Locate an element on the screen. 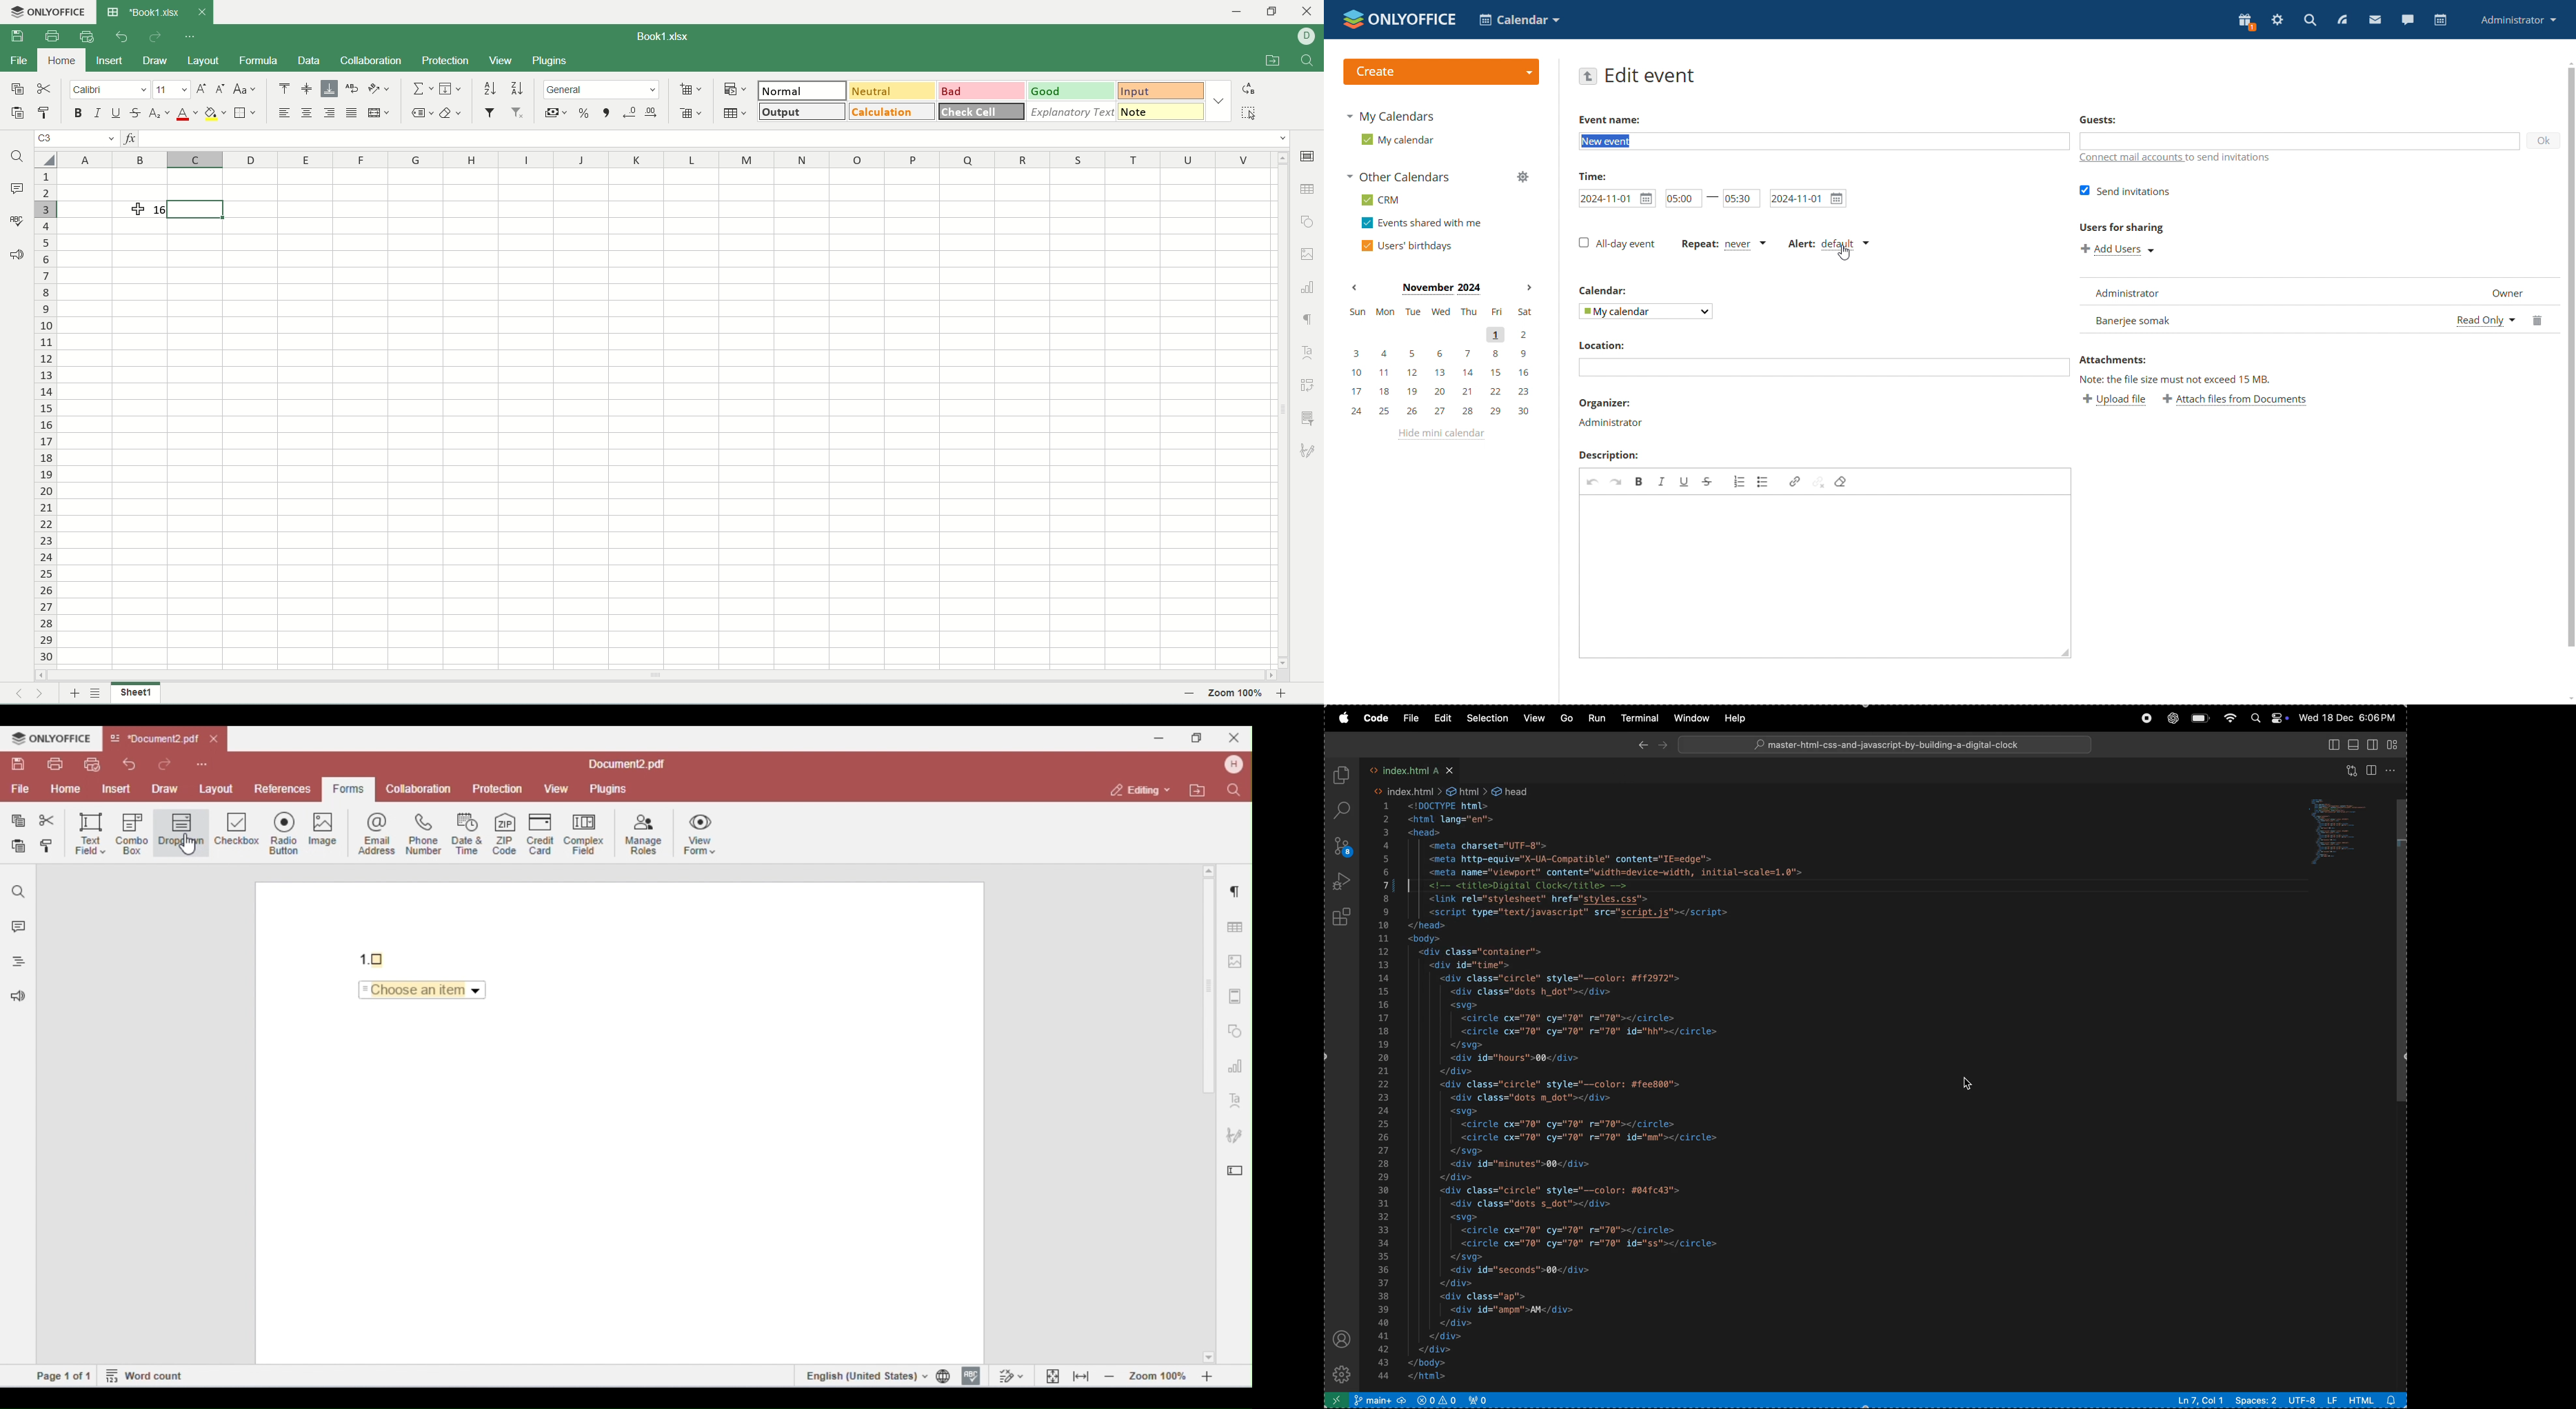  output is located at coordinates (802, 112).